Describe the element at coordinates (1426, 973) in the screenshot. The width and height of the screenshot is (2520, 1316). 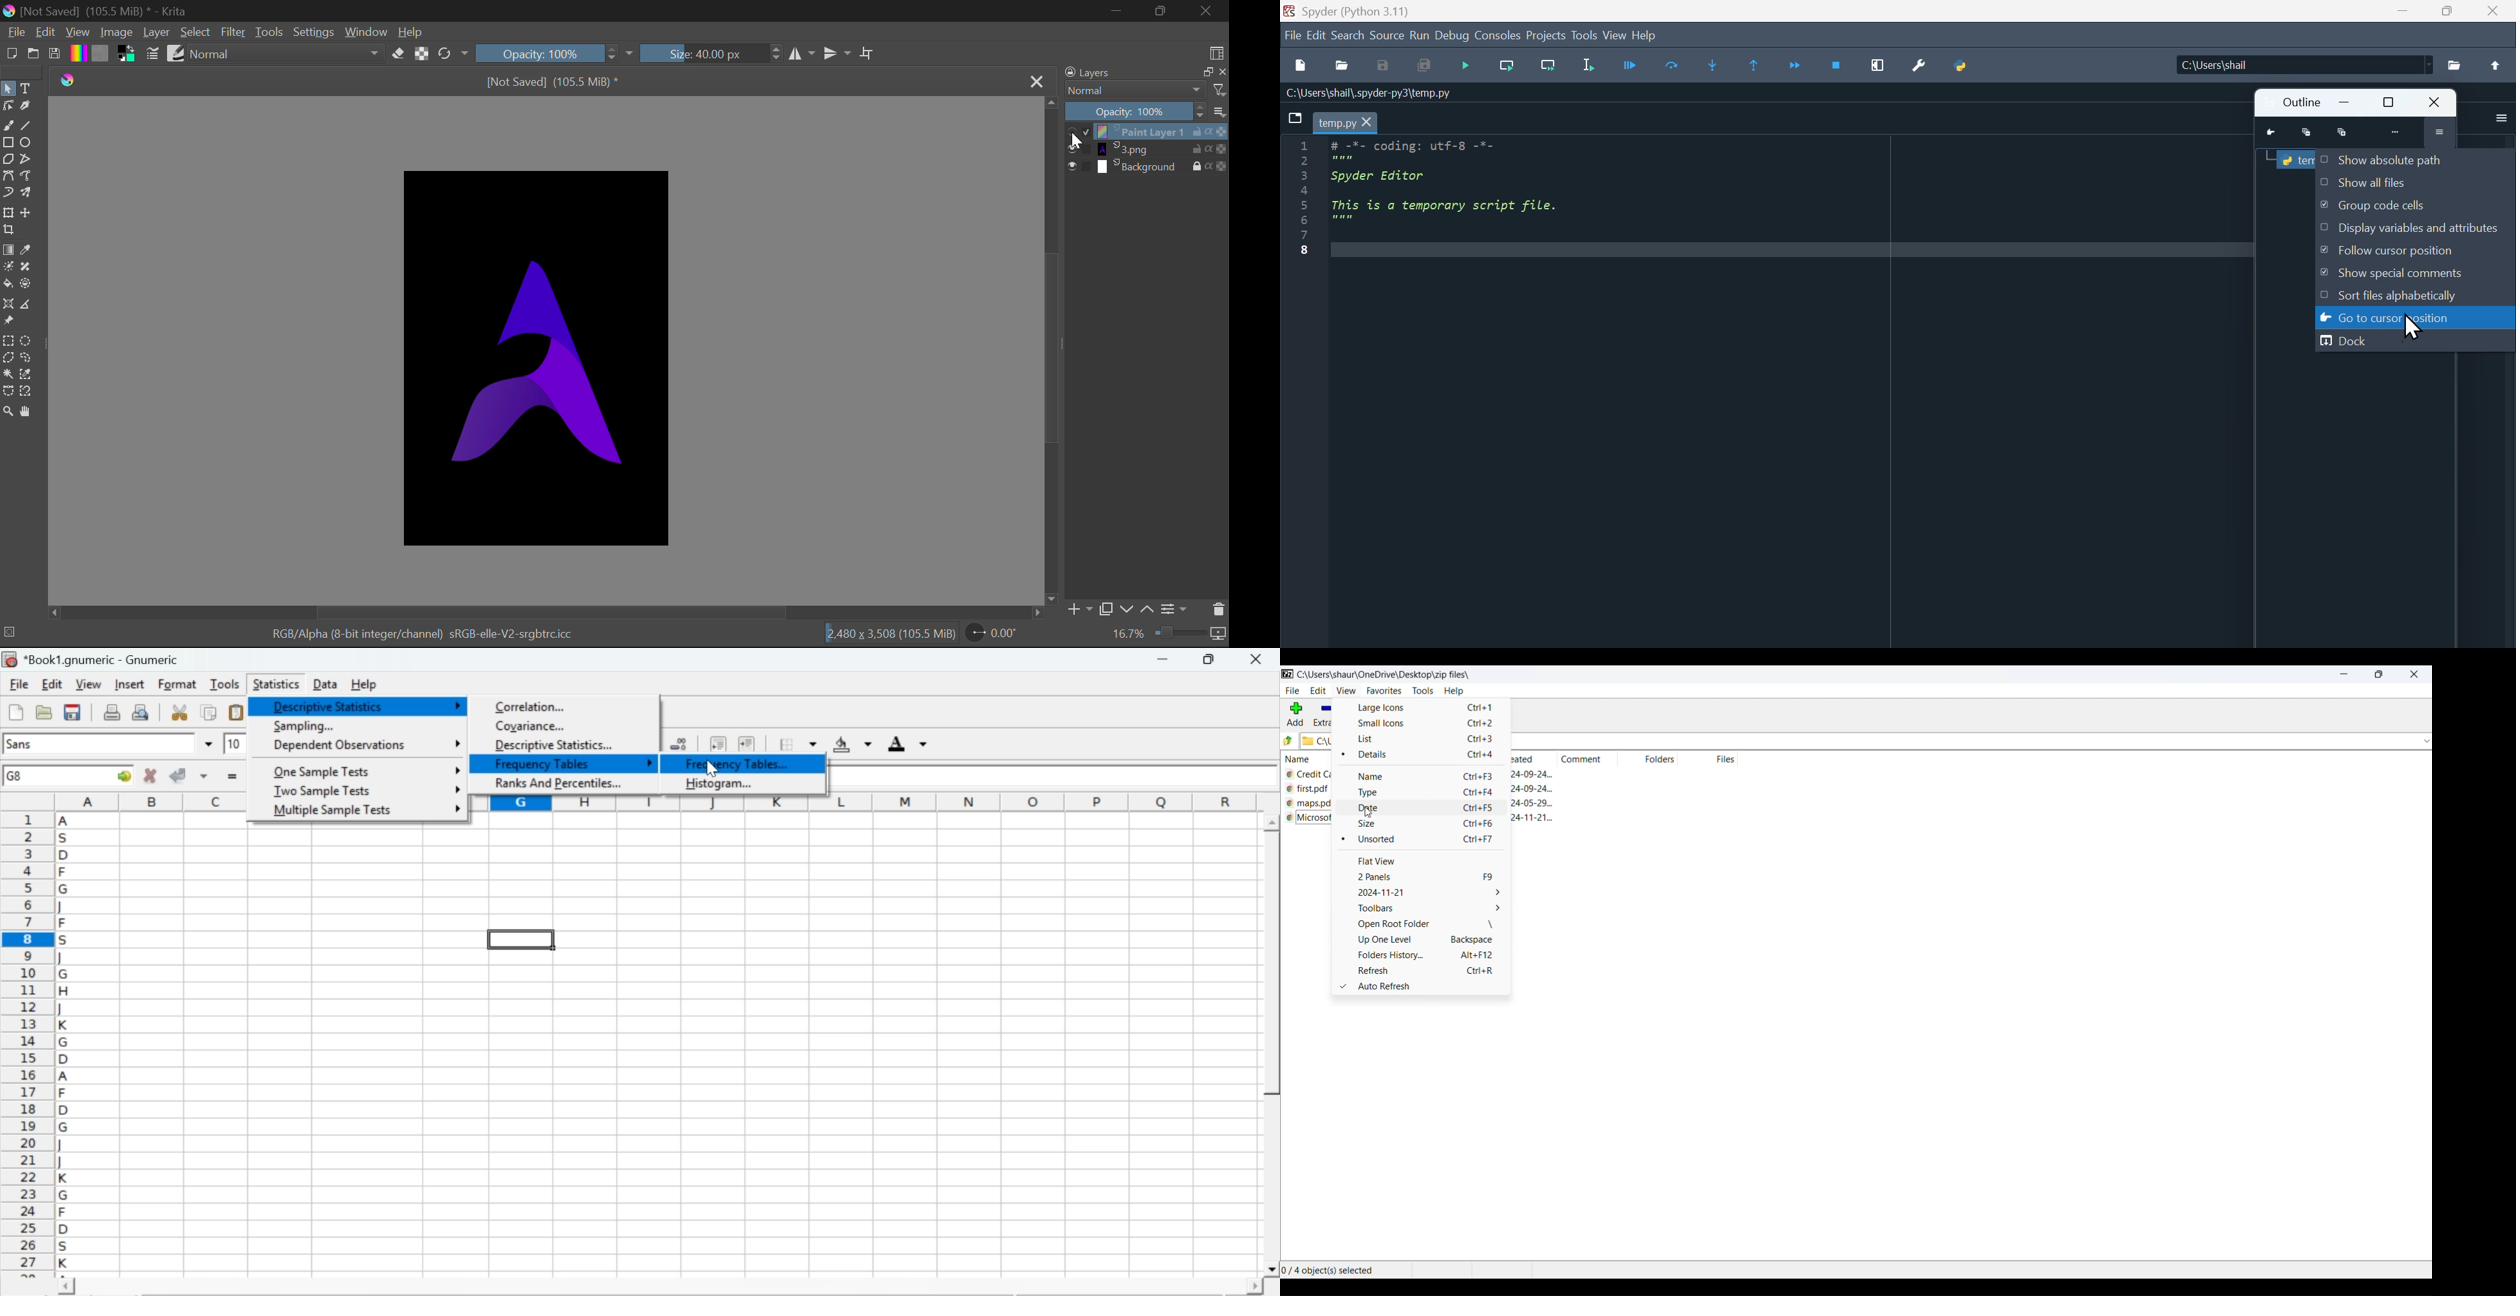
I see `refresh` at that location.